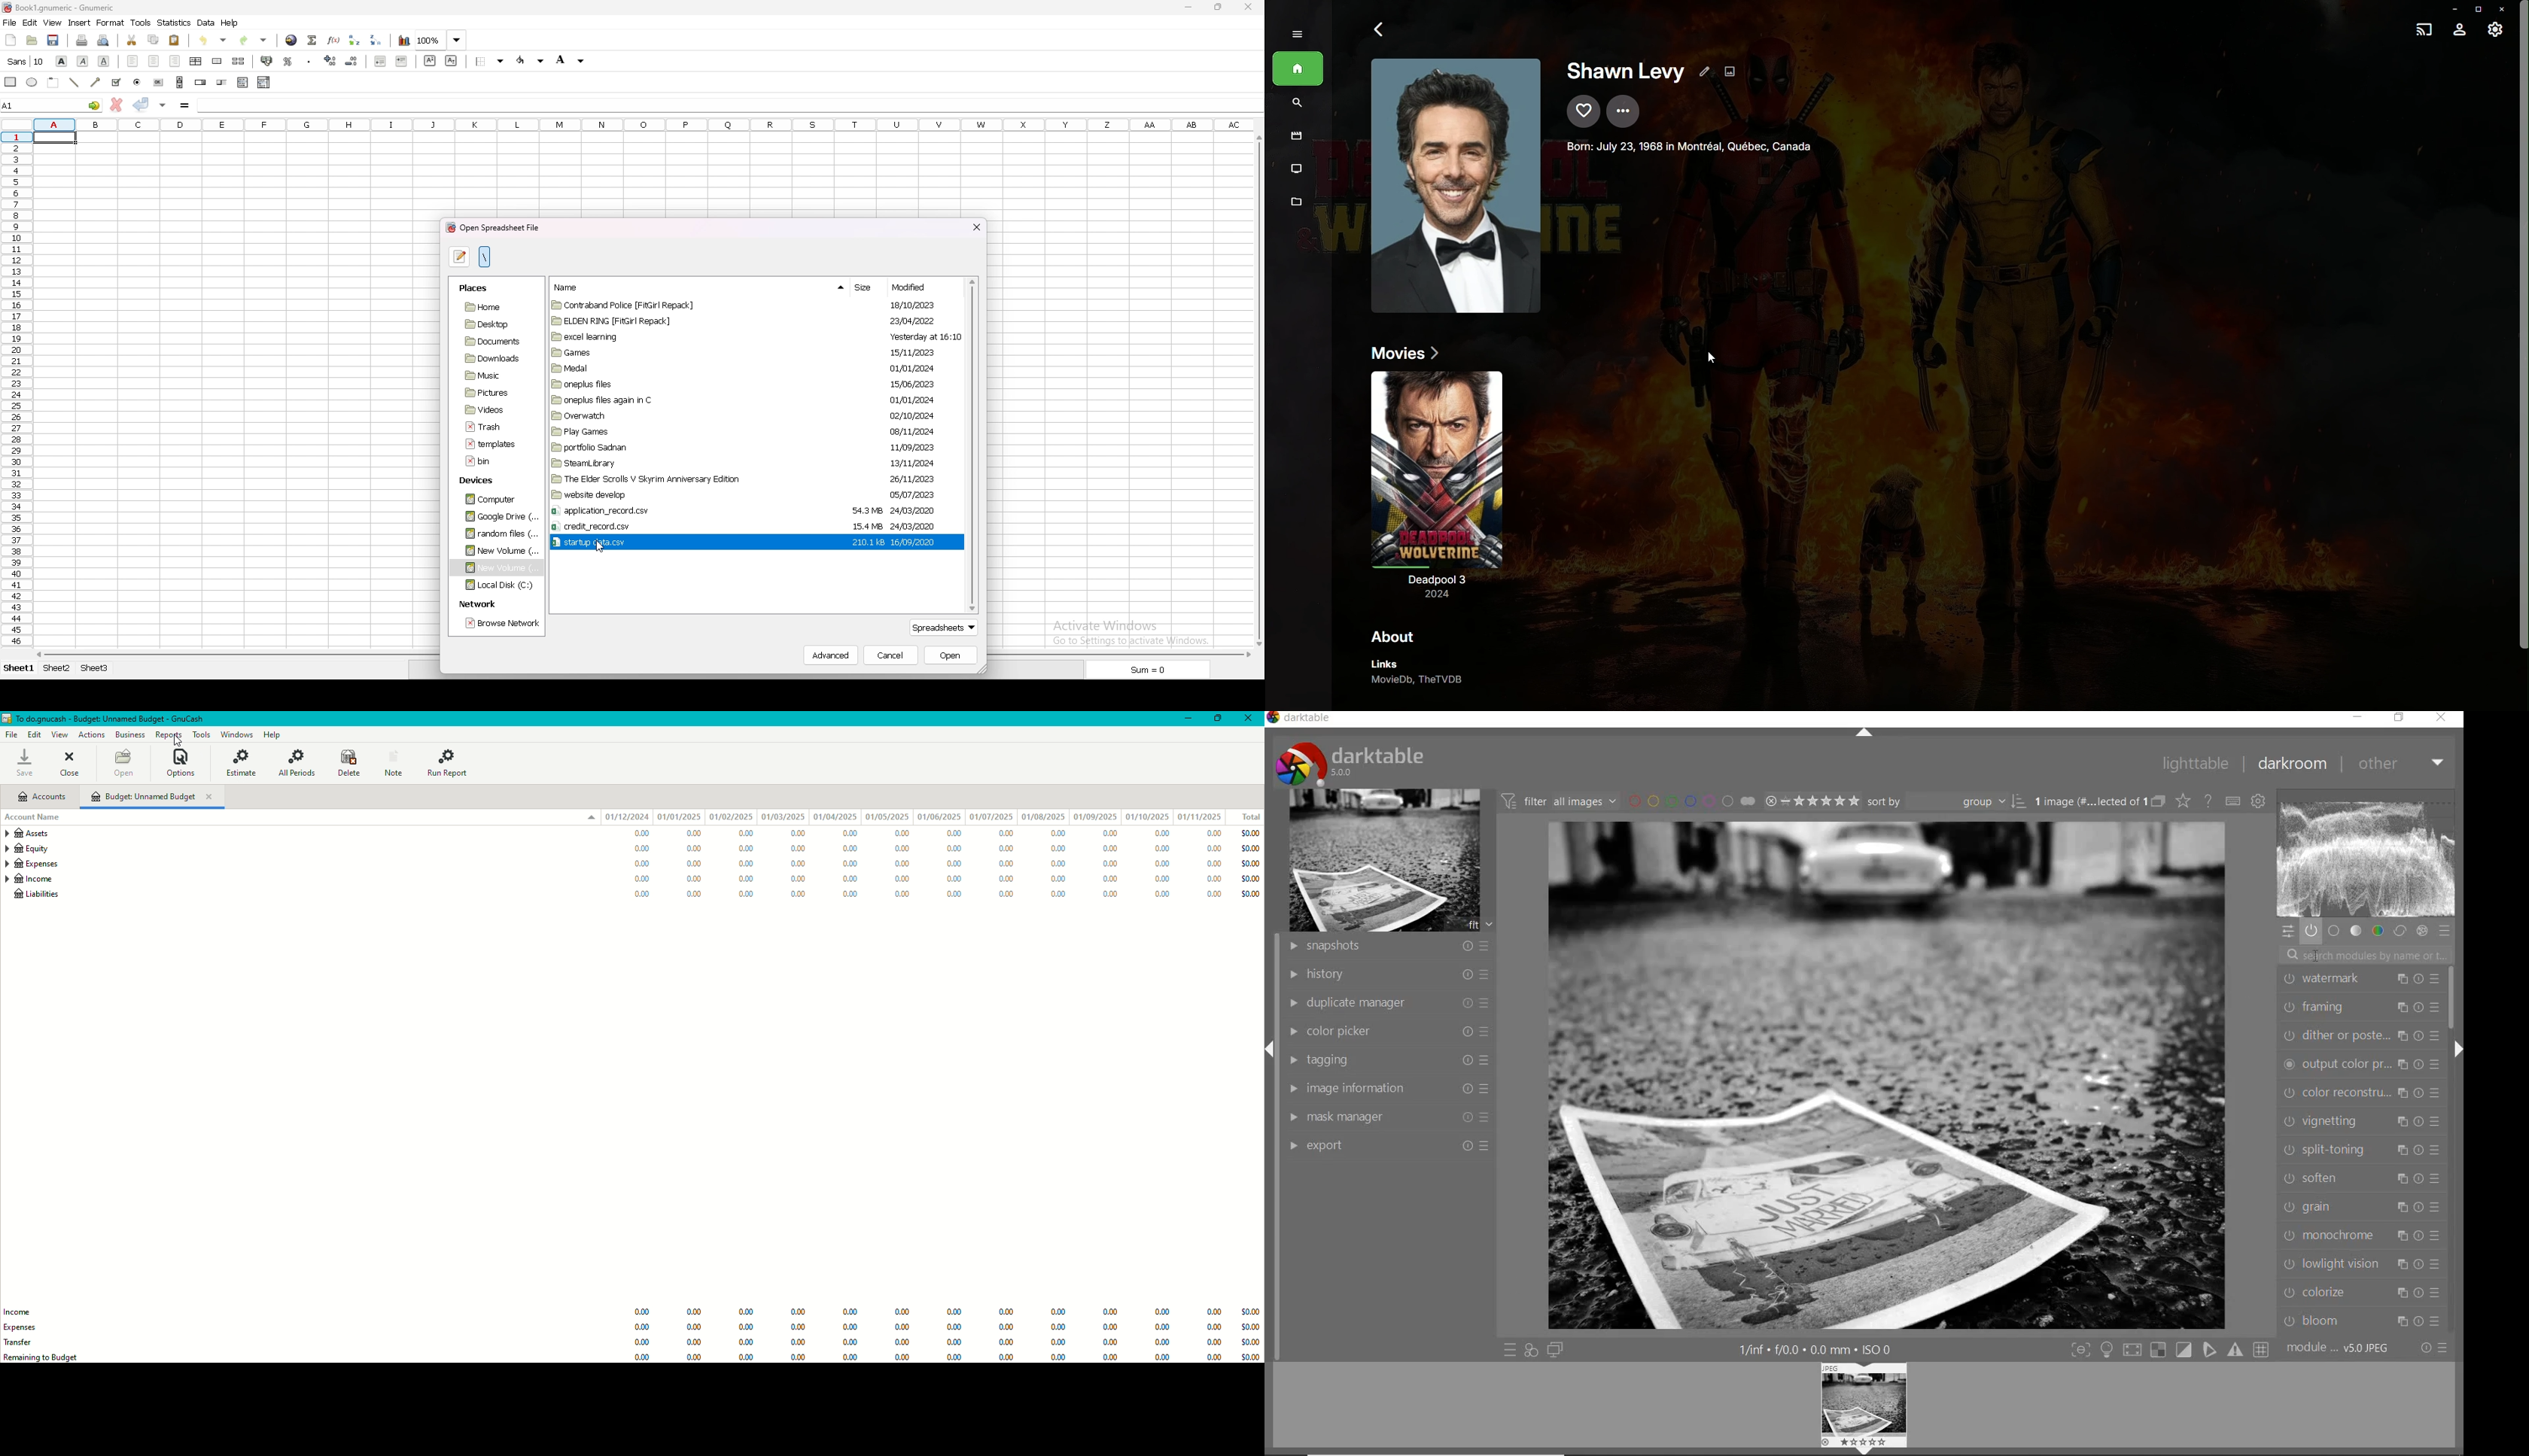  I want to click on 0.00, so click(1114, 836).